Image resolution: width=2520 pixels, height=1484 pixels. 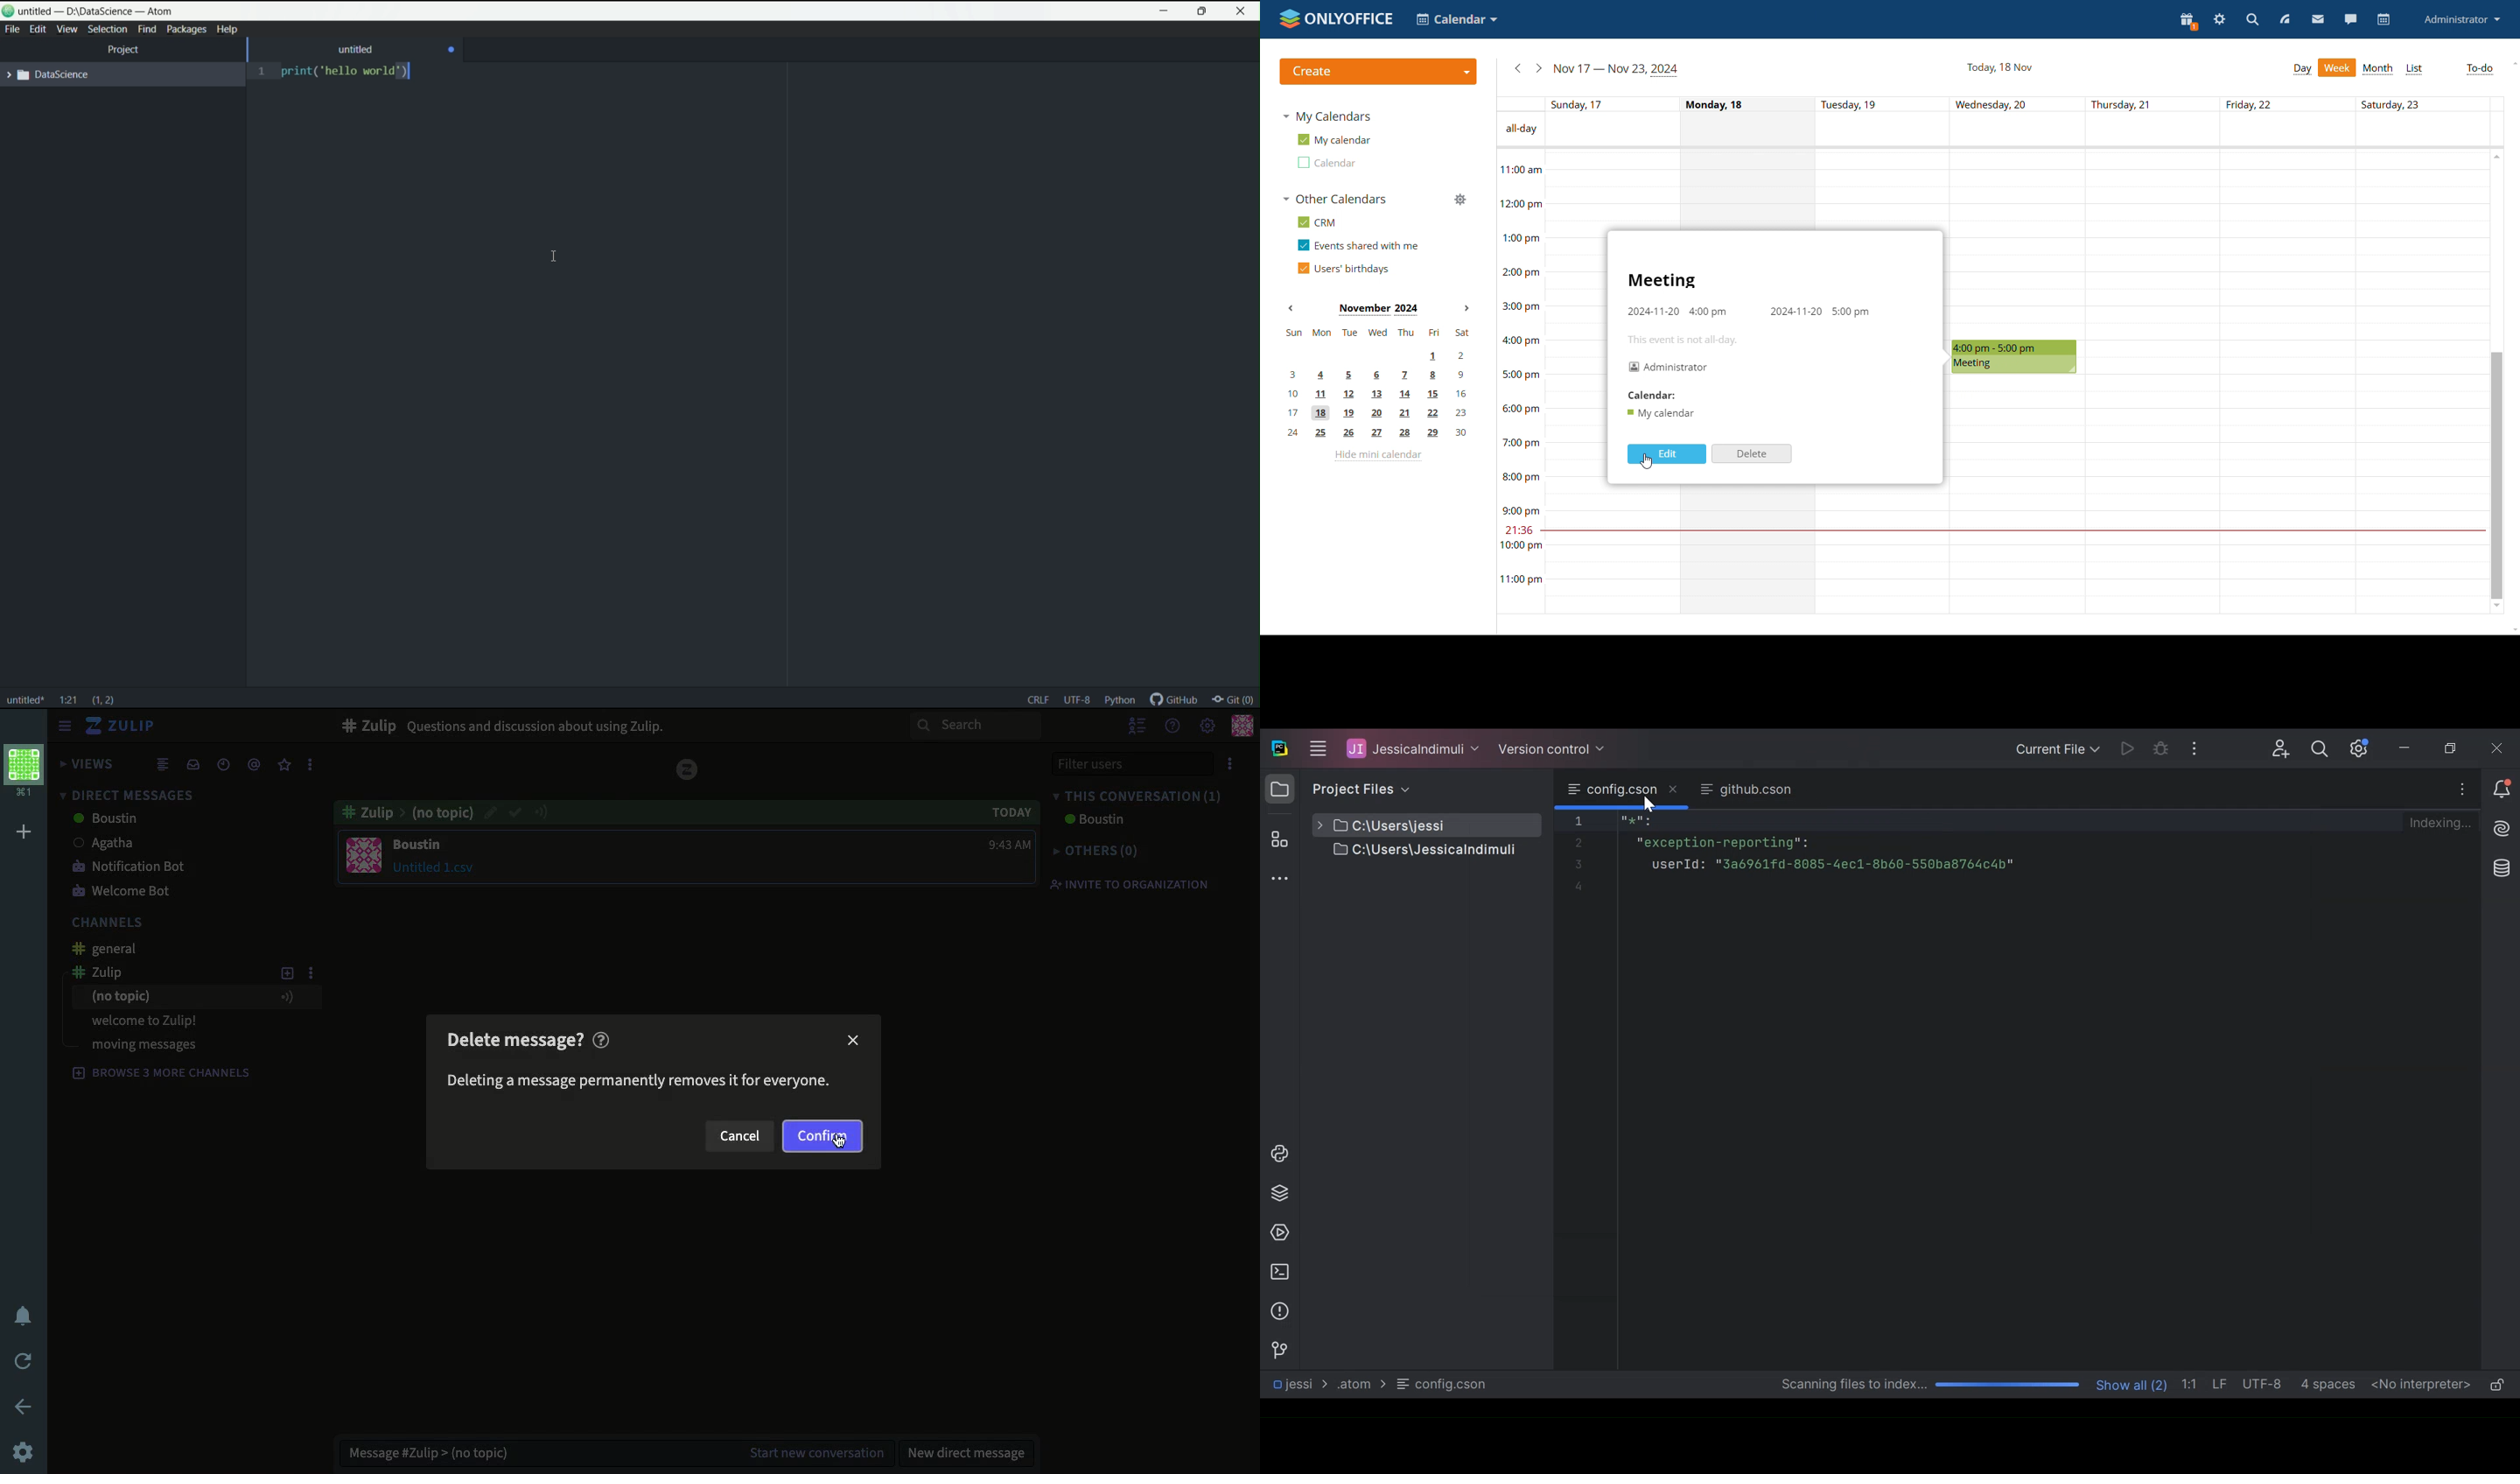 What do you see at coordinates (1091, 822) in the screenshot?
I see `Boston` at bounding box center [1091, 822].